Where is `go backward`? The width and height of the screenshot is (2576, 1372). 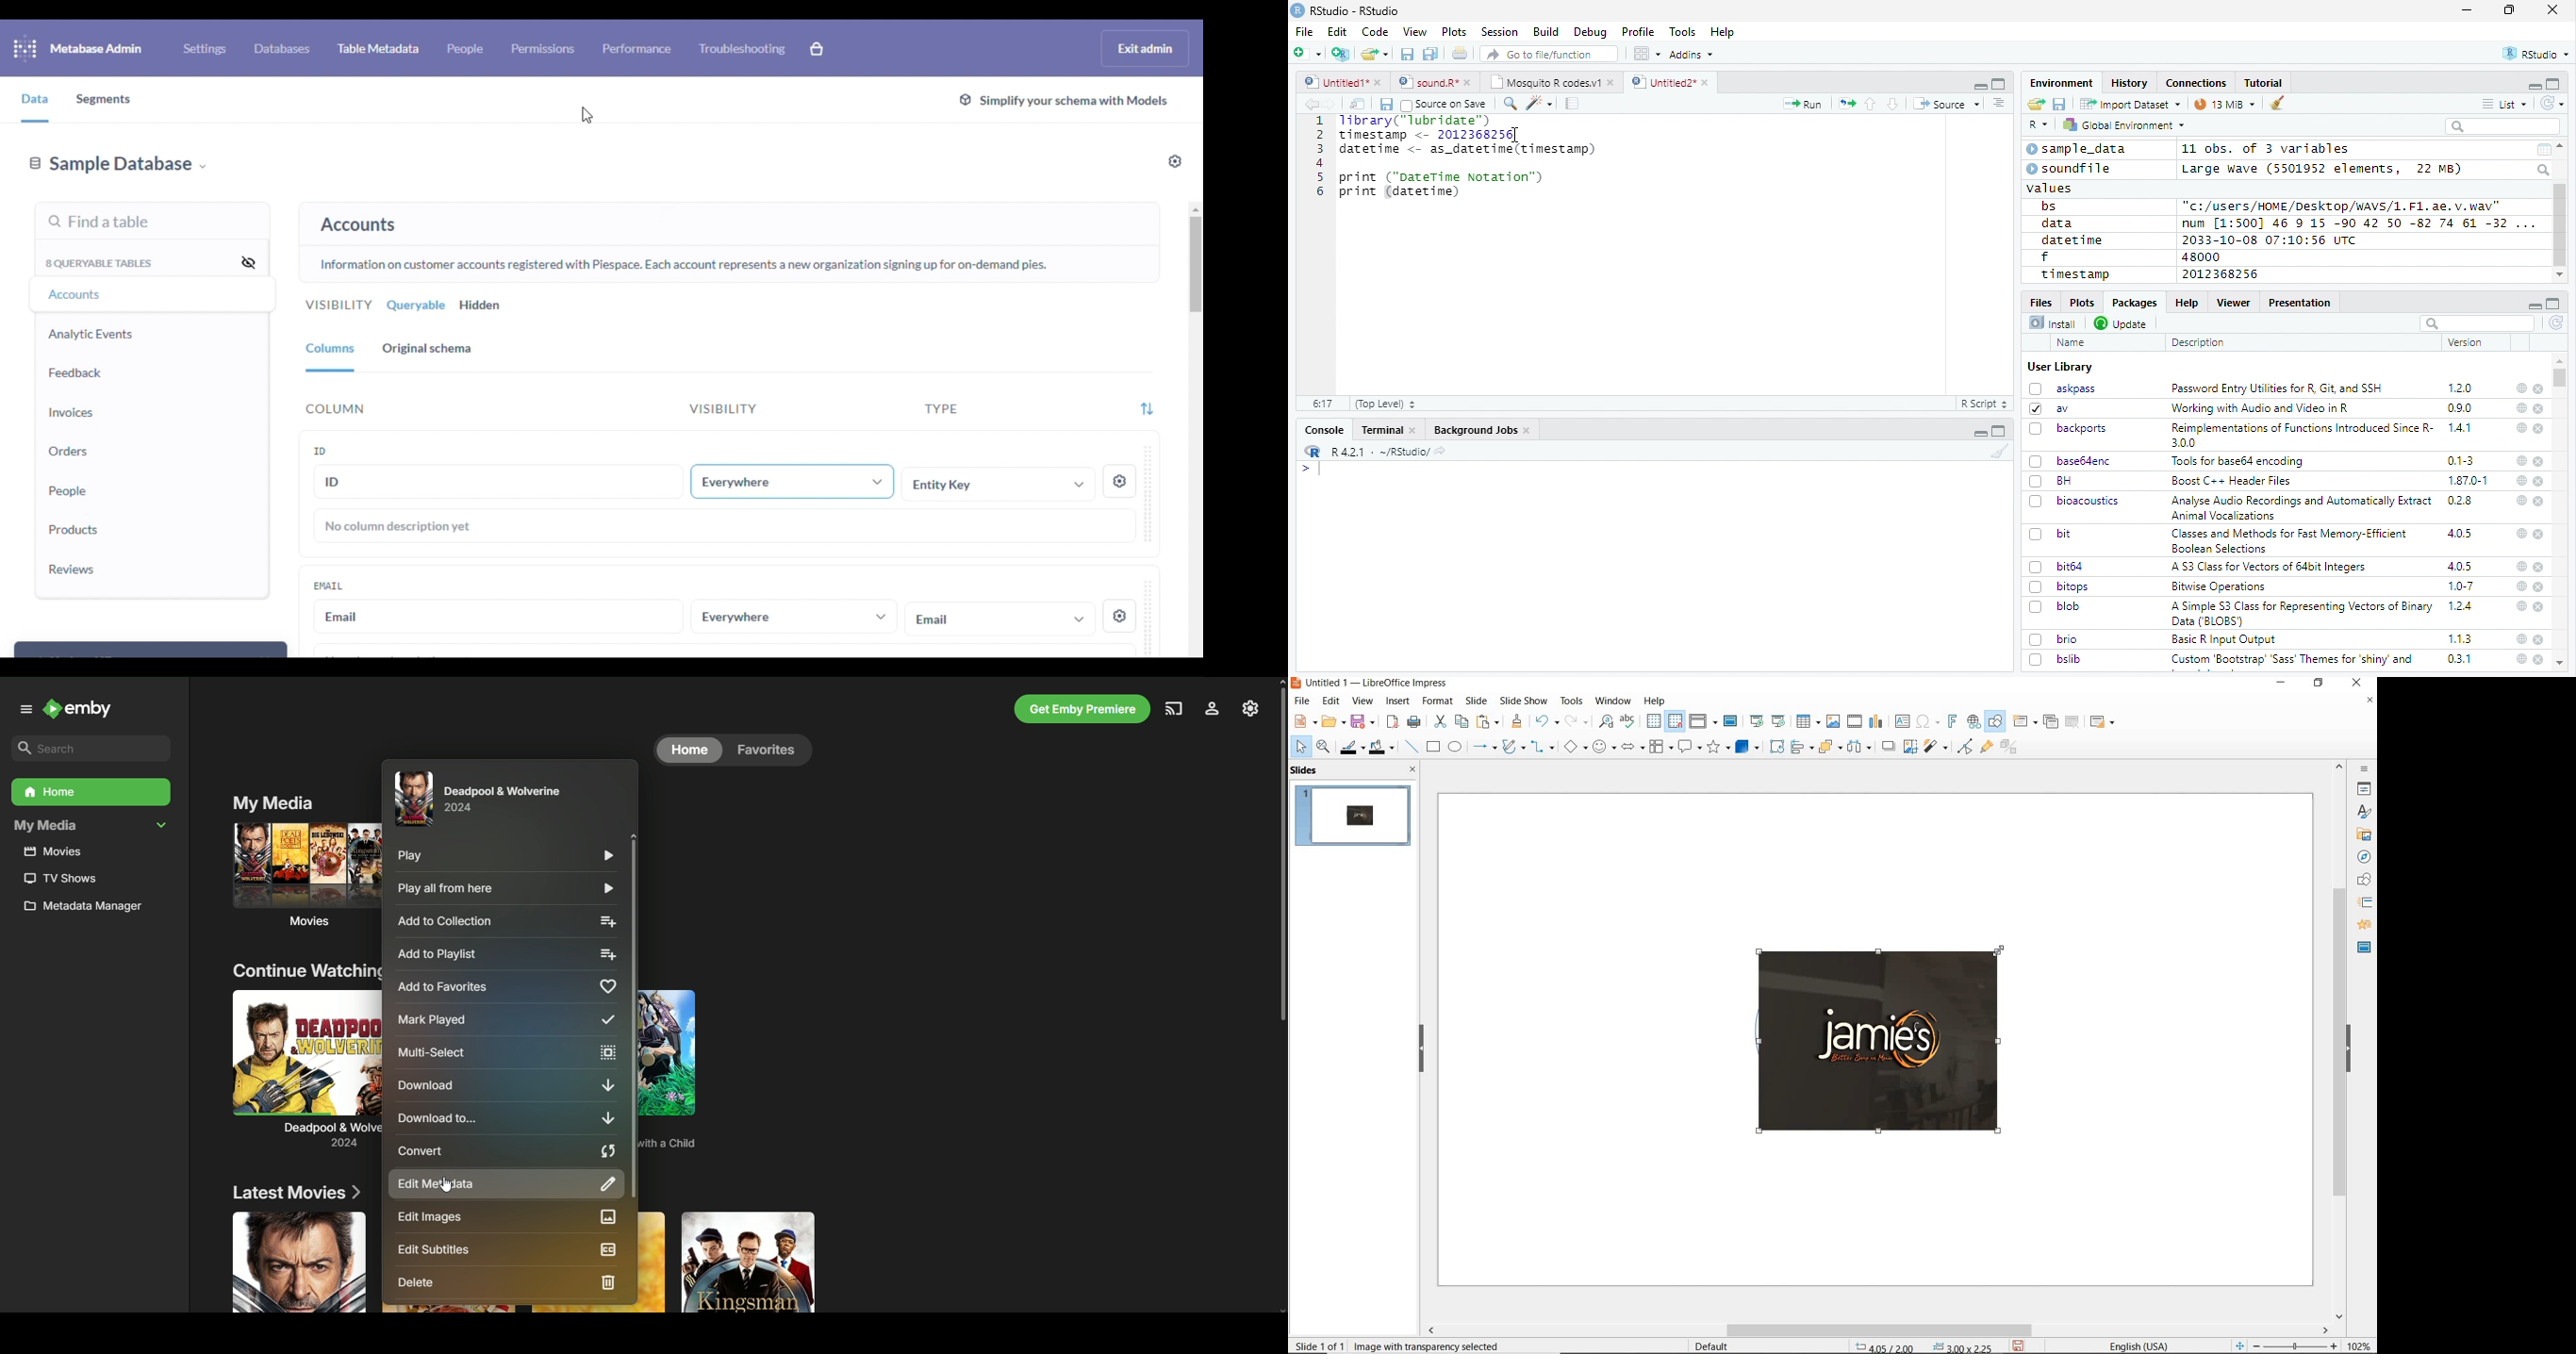 go backward is located at coordinates (1312, 103).